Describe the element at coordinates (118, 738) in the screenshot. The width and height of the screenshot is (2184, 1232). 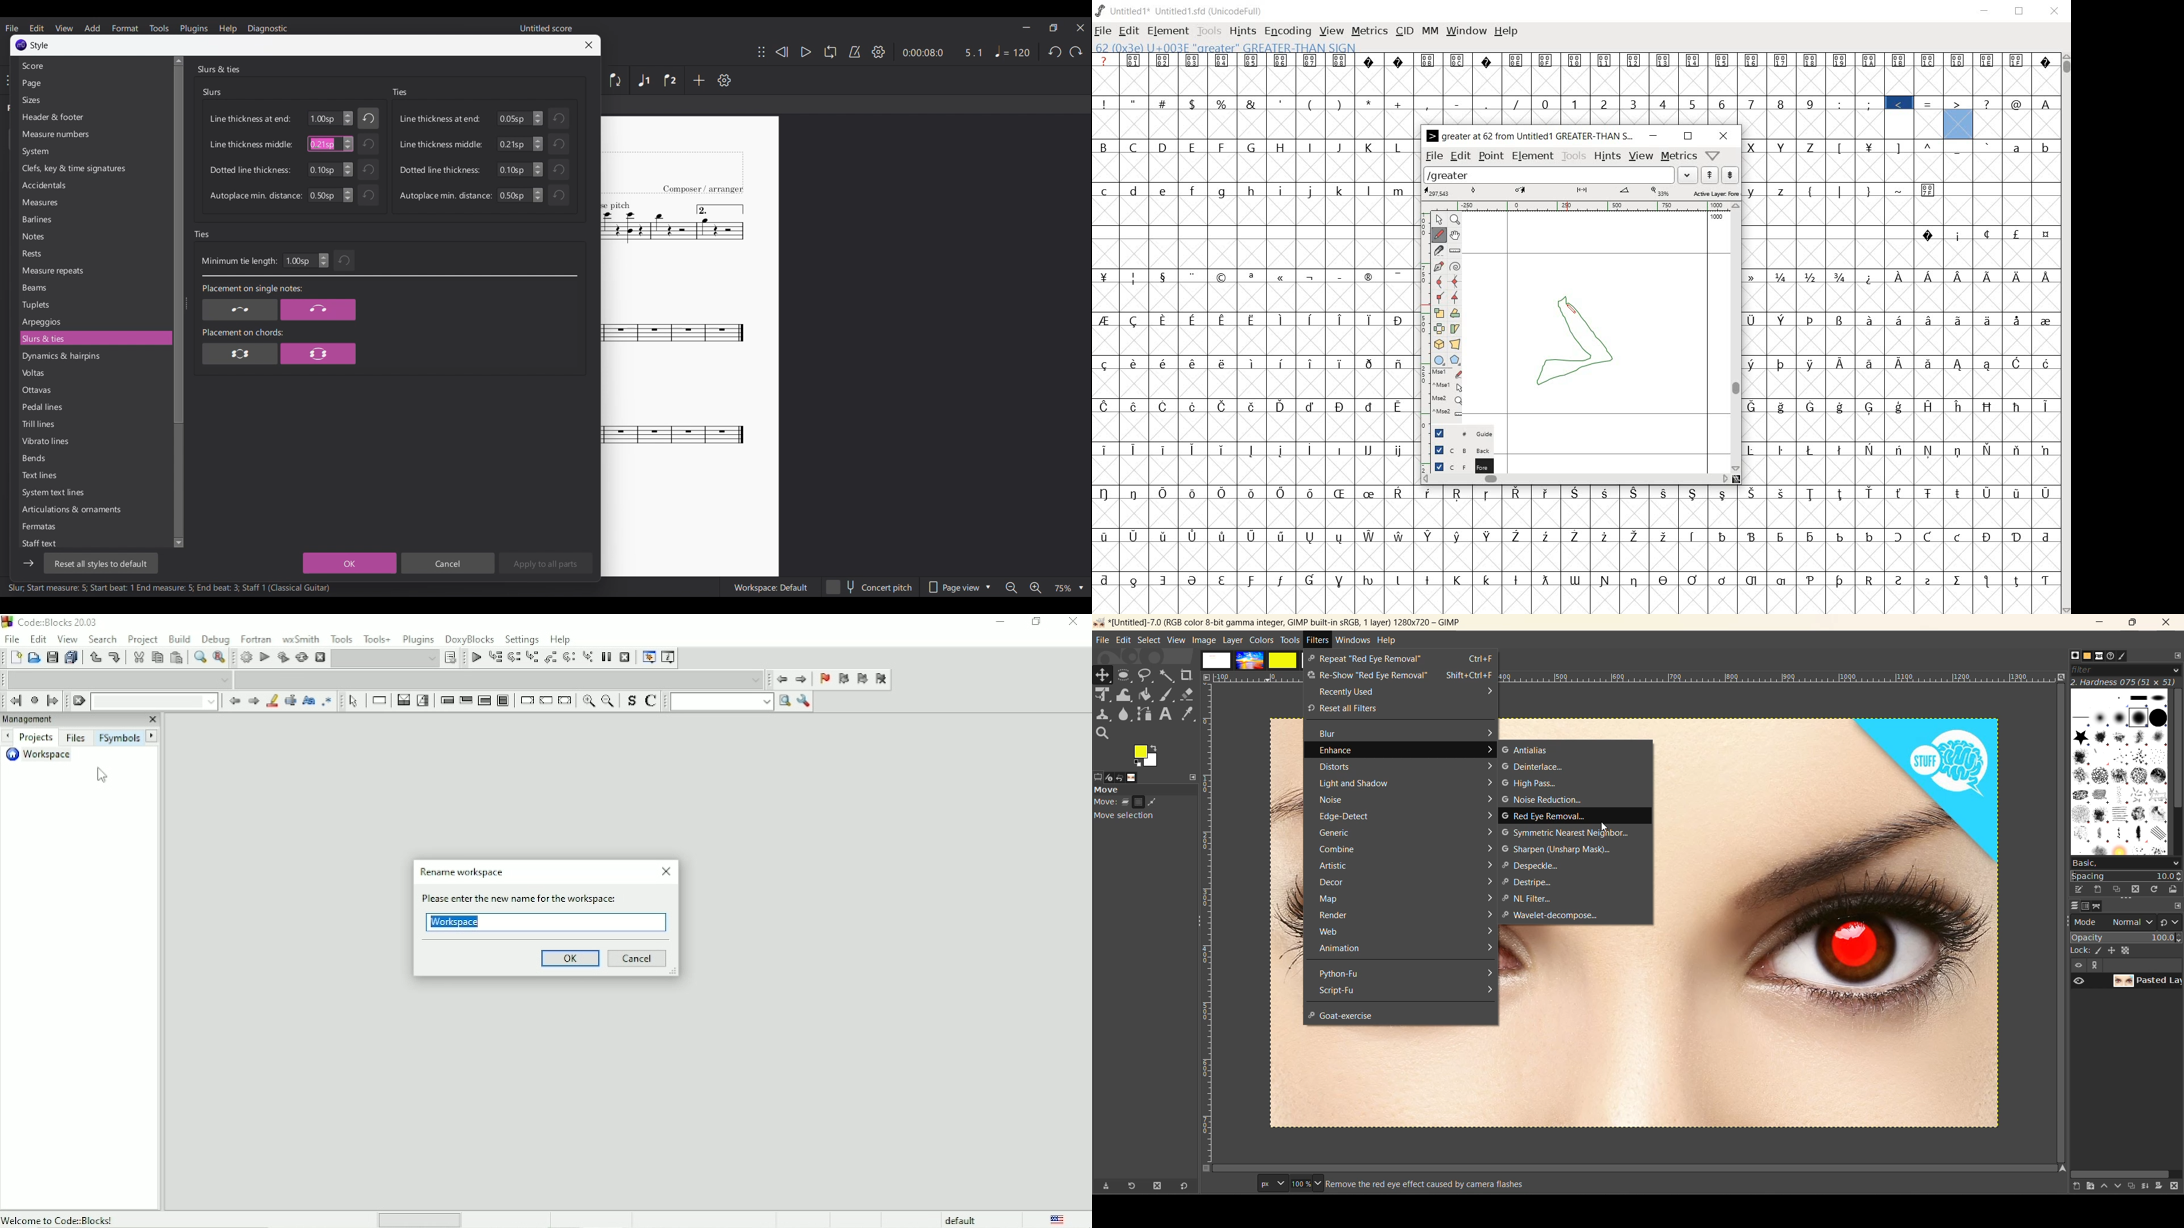
I see `FSymbols` at that location.